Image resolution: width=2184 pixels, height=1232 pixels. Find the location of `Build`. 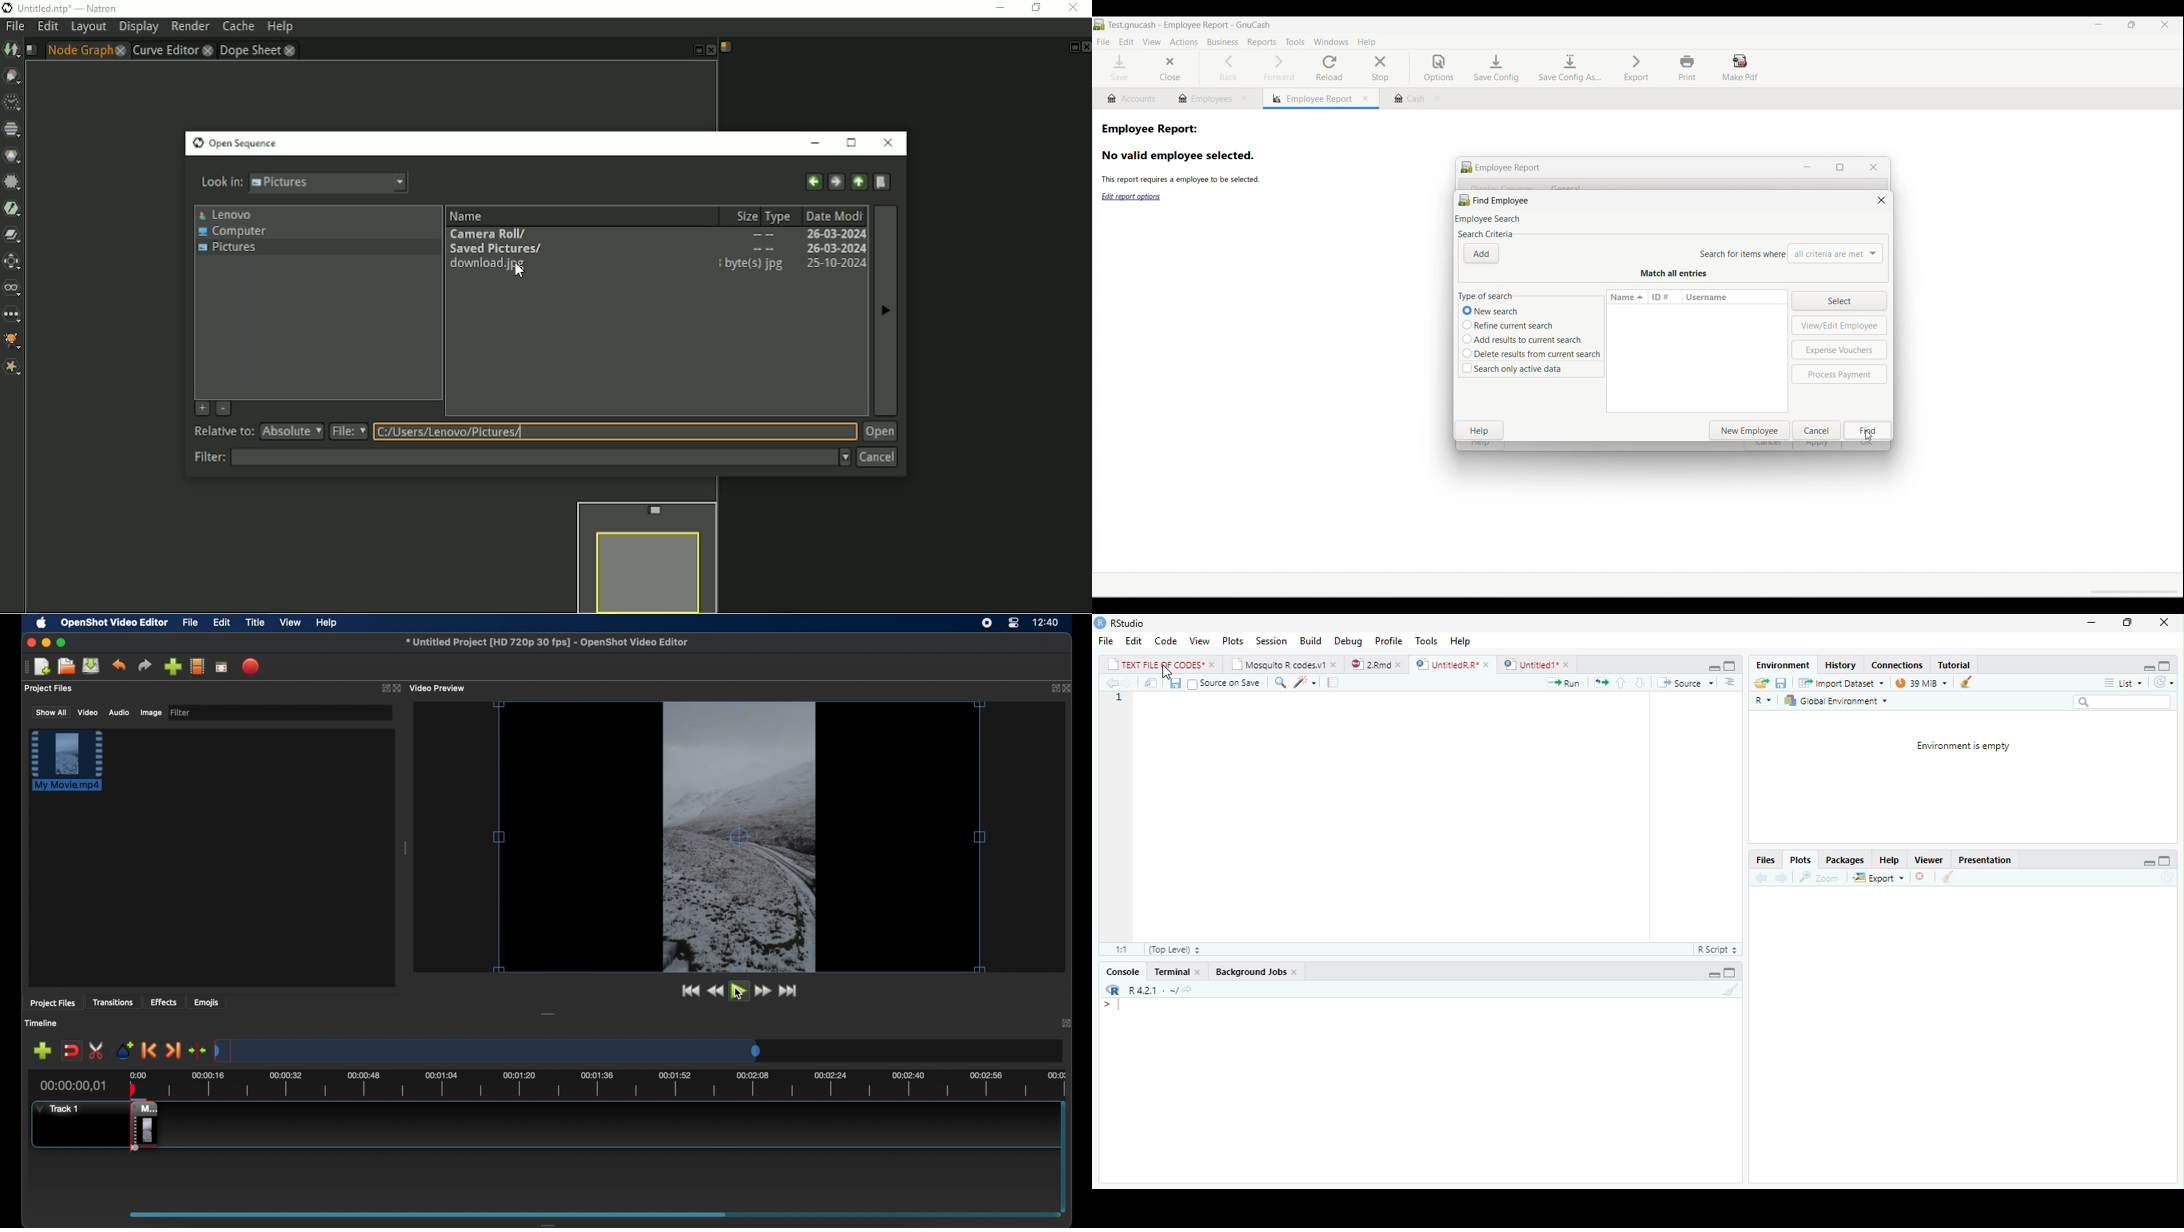

Build is located at coordinates (1311, 641).